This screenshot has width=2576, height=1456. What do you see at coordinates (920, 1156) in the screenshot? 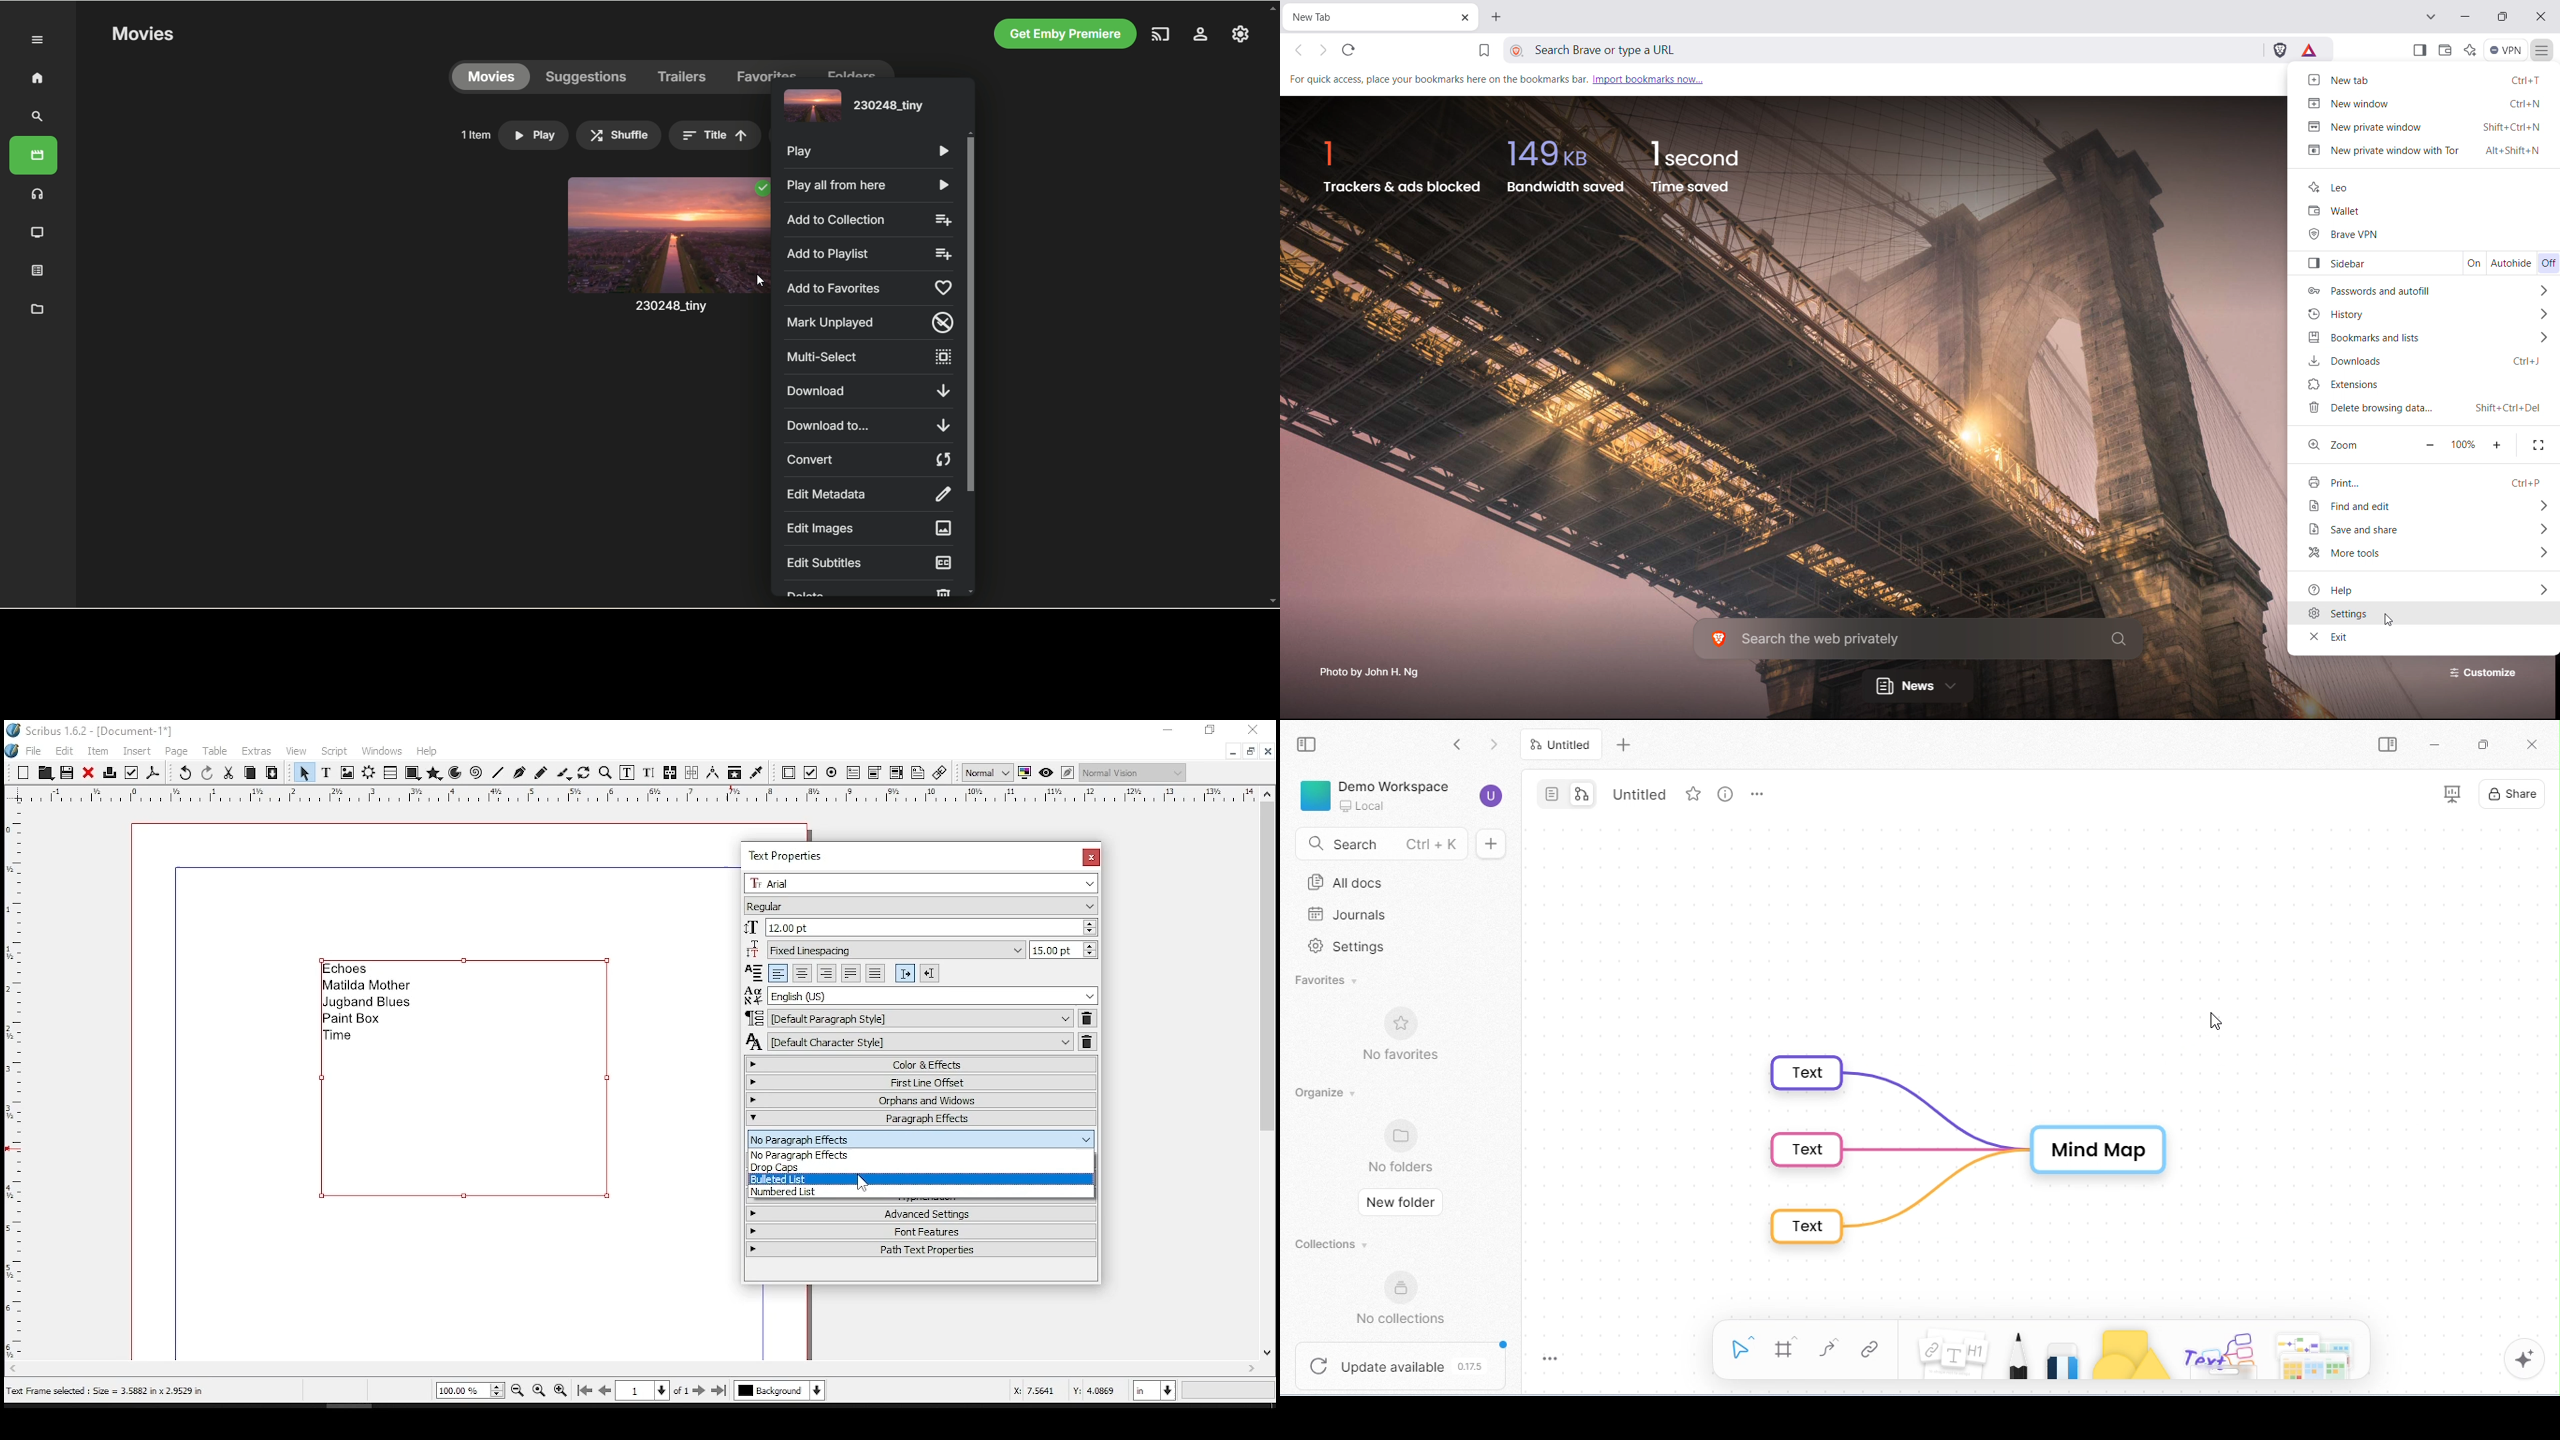
I see `no paragraphn effect` at bounding box center [920, 1156].